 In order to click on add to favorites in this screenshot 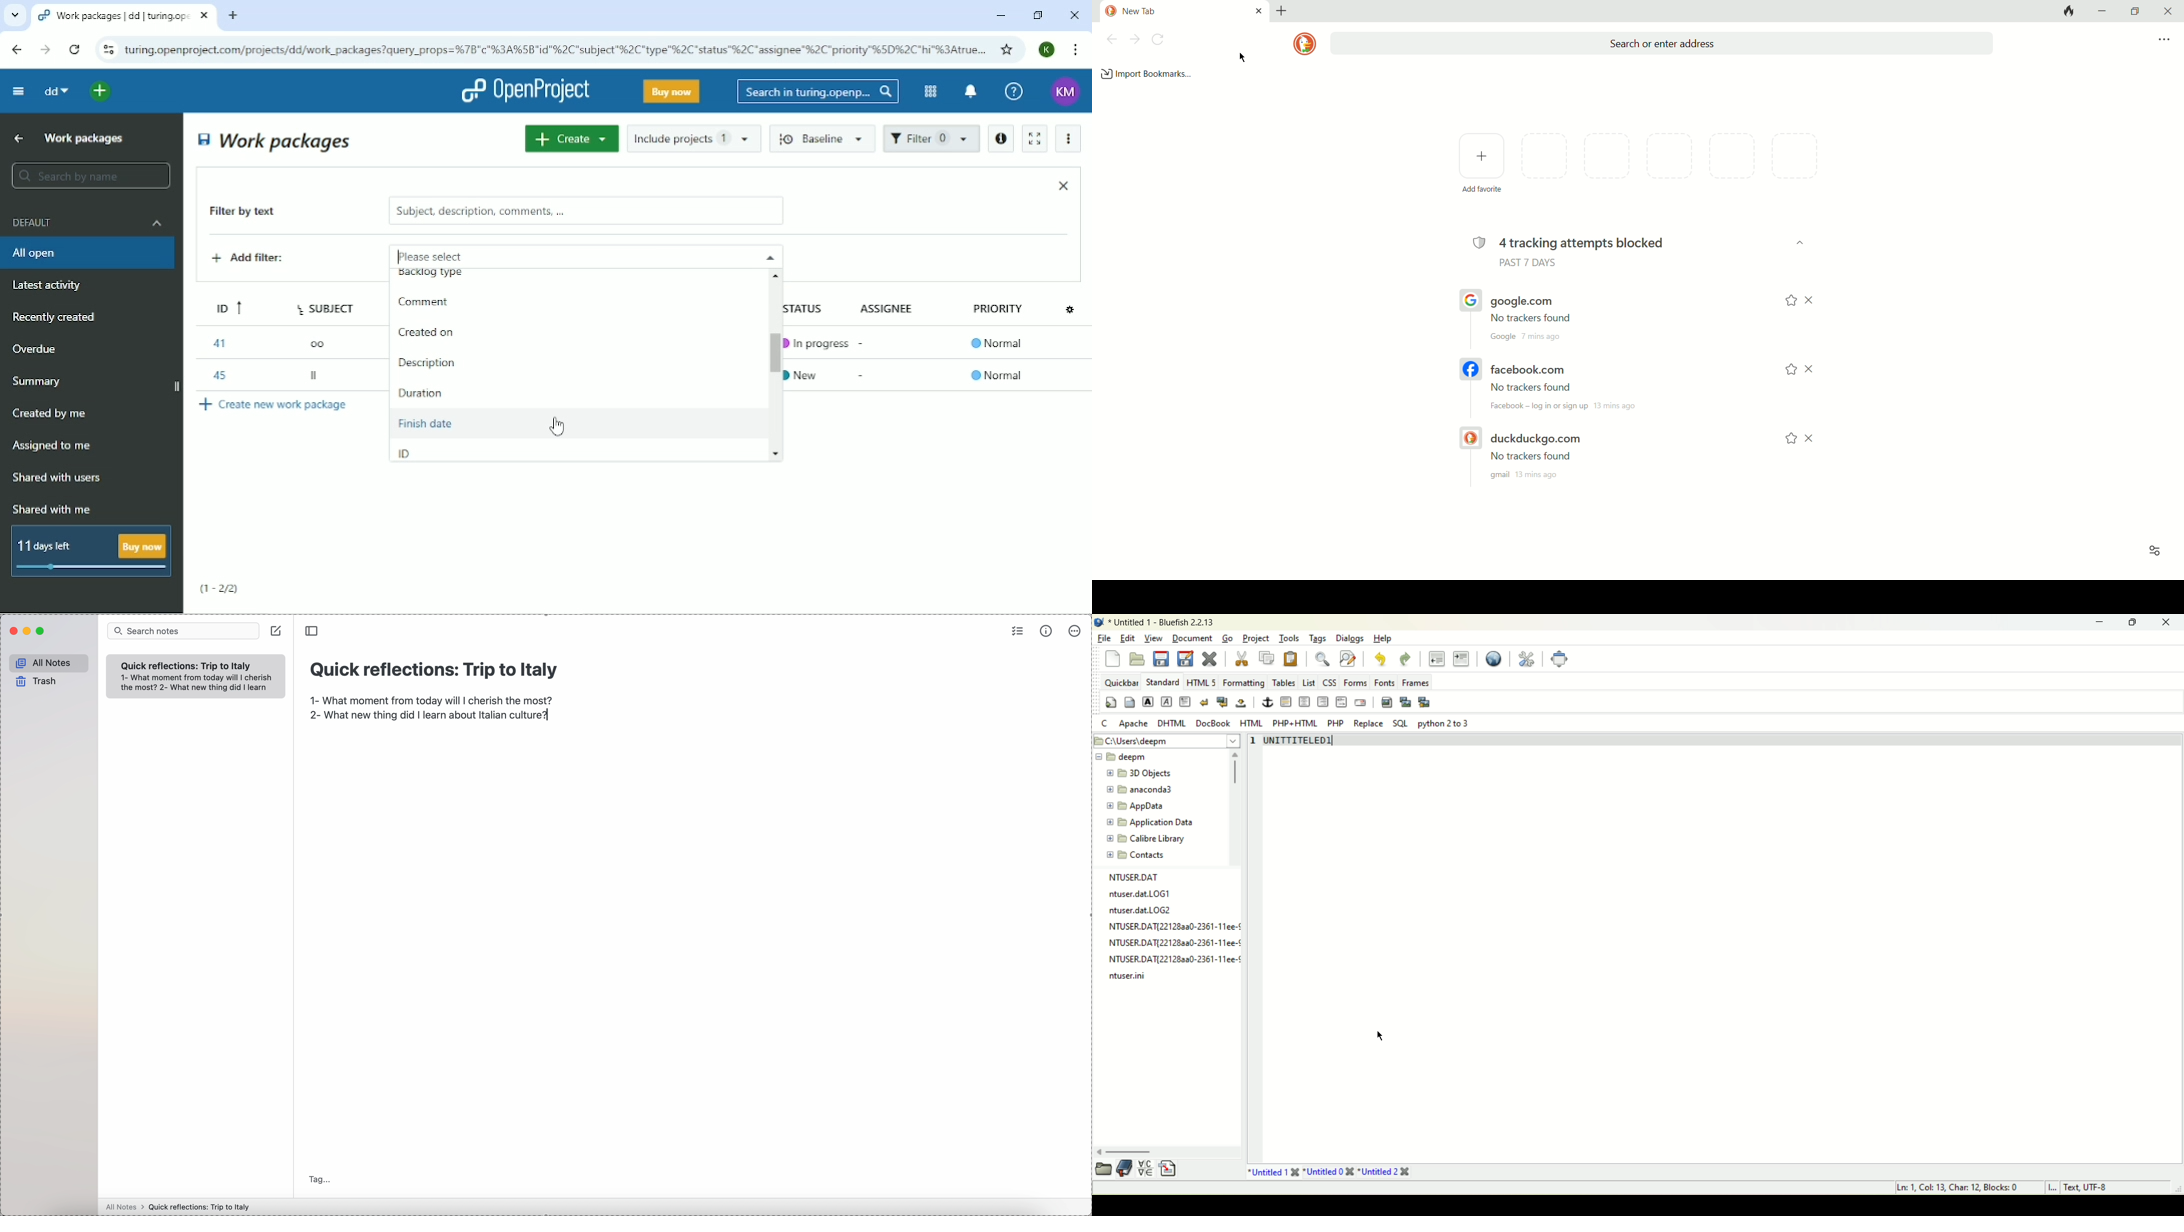, I will do `click(1790, 301)`.